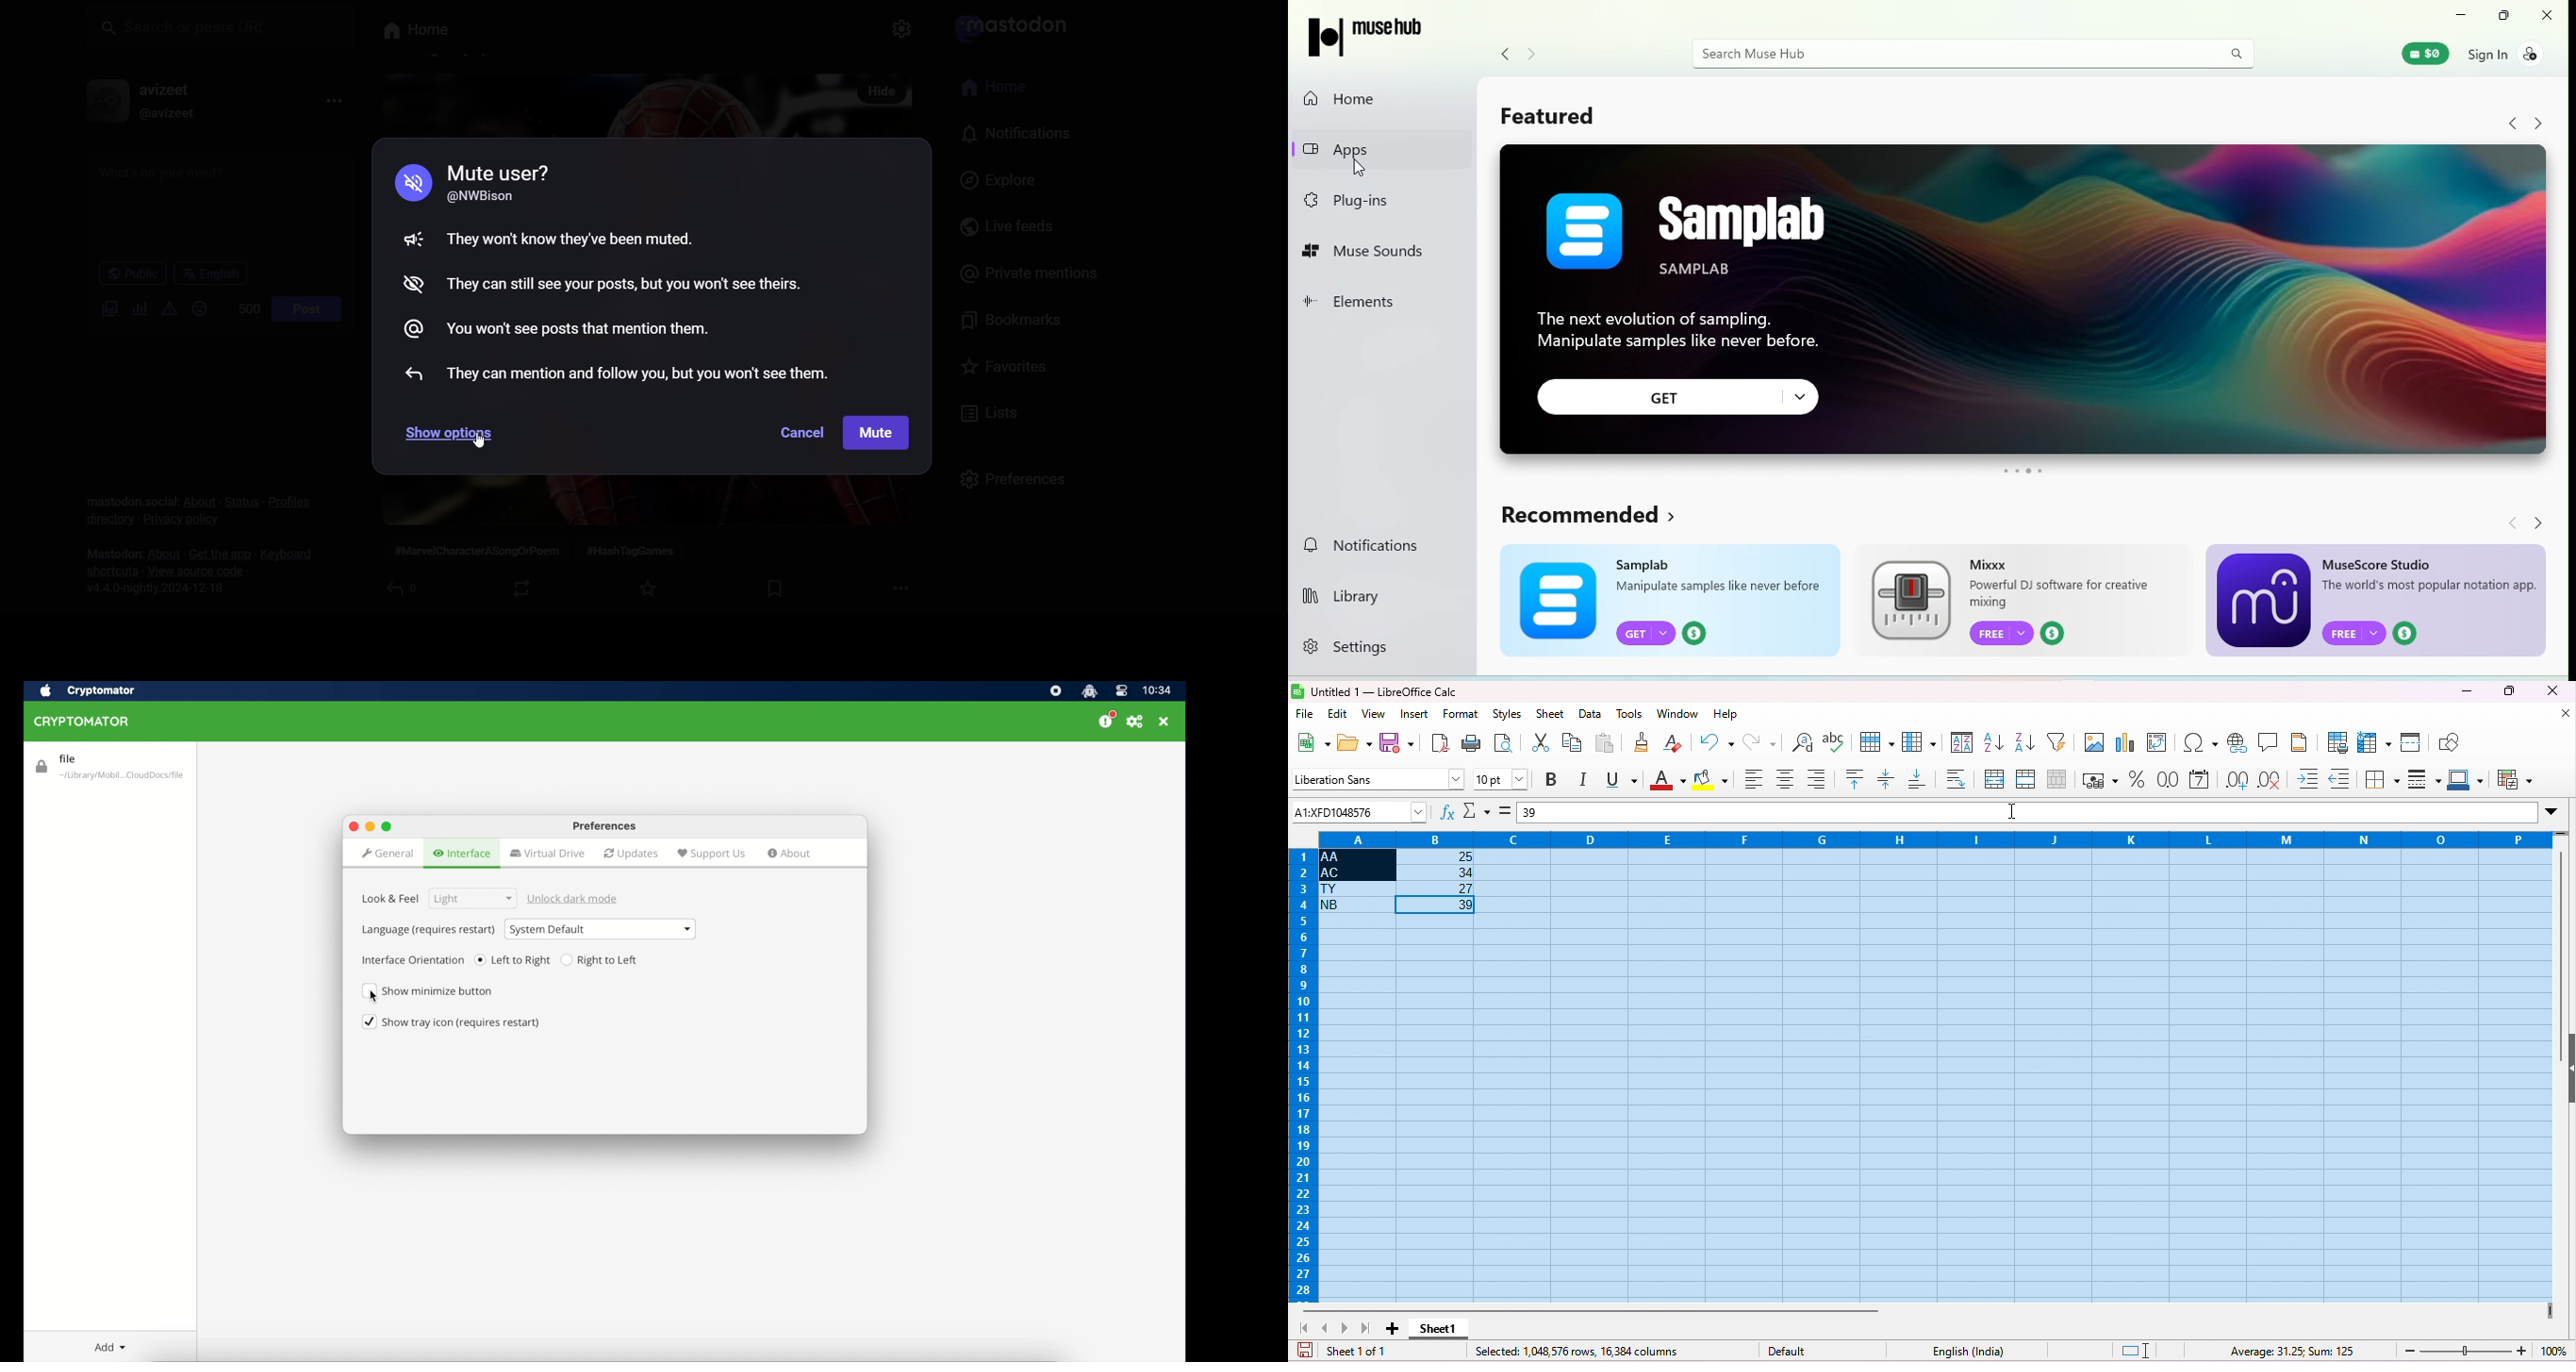  Describe the element at coordinates (1339, 101) in the screenshot. I see `Home tab` at that location.